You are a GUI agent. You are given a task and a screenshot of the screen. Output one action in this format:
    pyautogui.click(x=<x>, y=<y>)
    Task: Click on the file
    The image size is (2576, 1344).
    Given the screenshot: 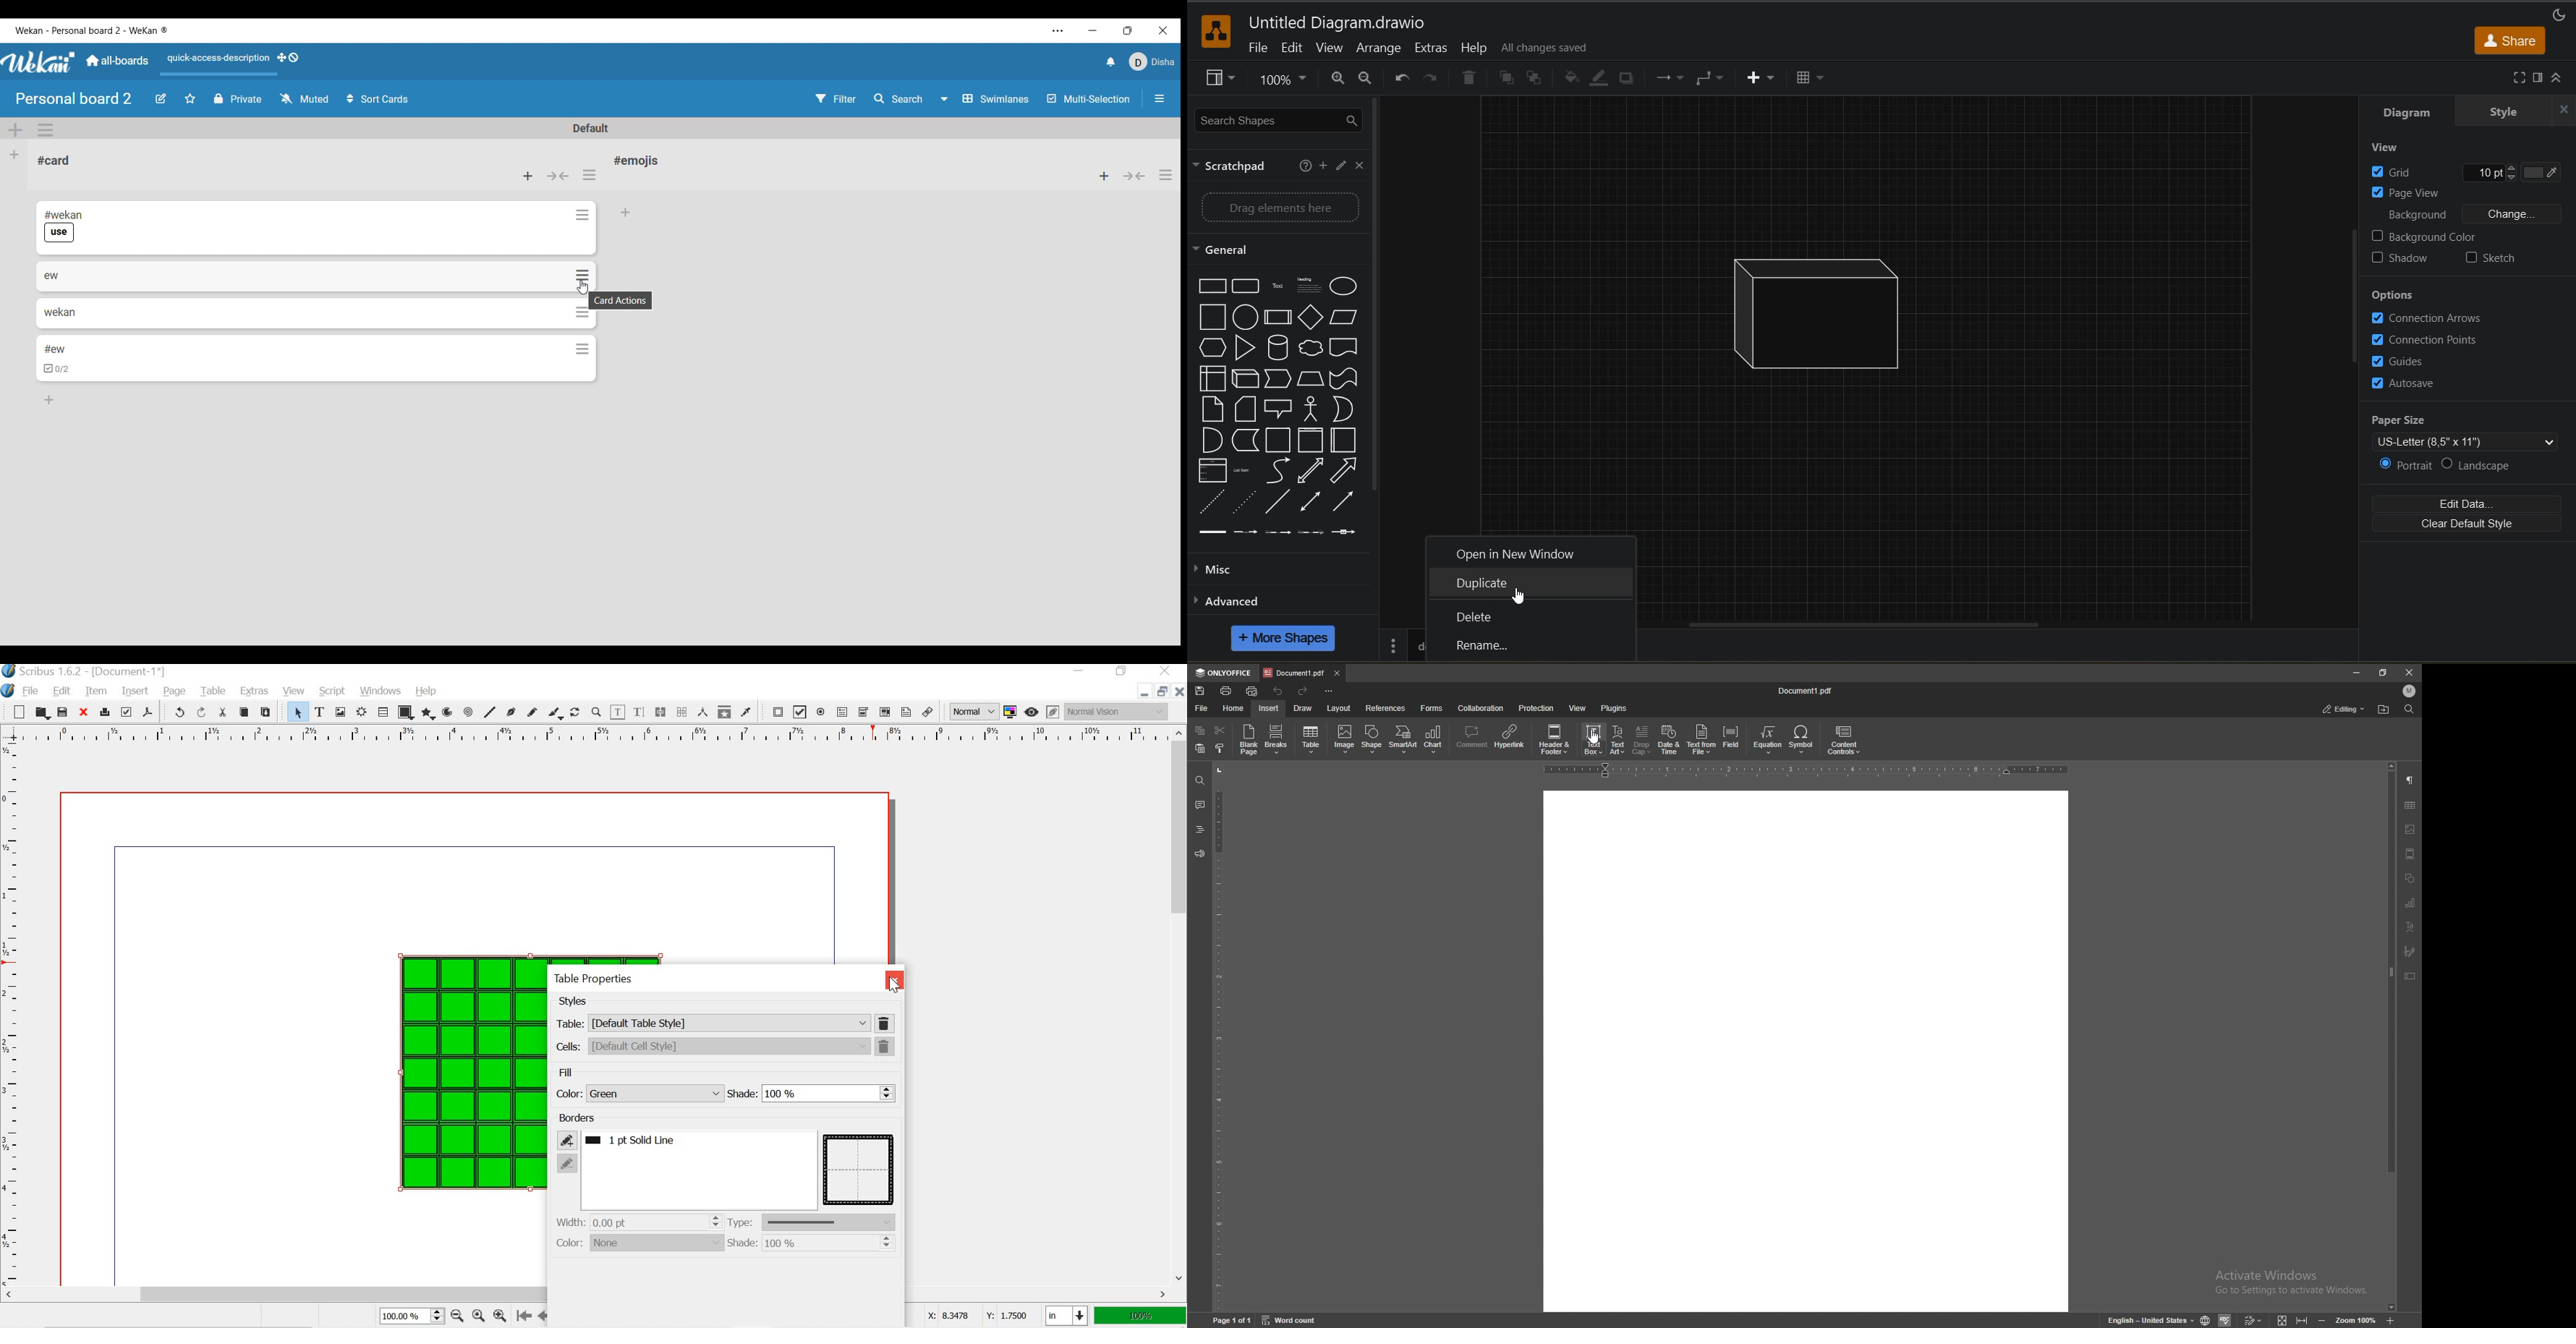 What is the action you would take?
    pyautogui.click(x=30, y=692)
    